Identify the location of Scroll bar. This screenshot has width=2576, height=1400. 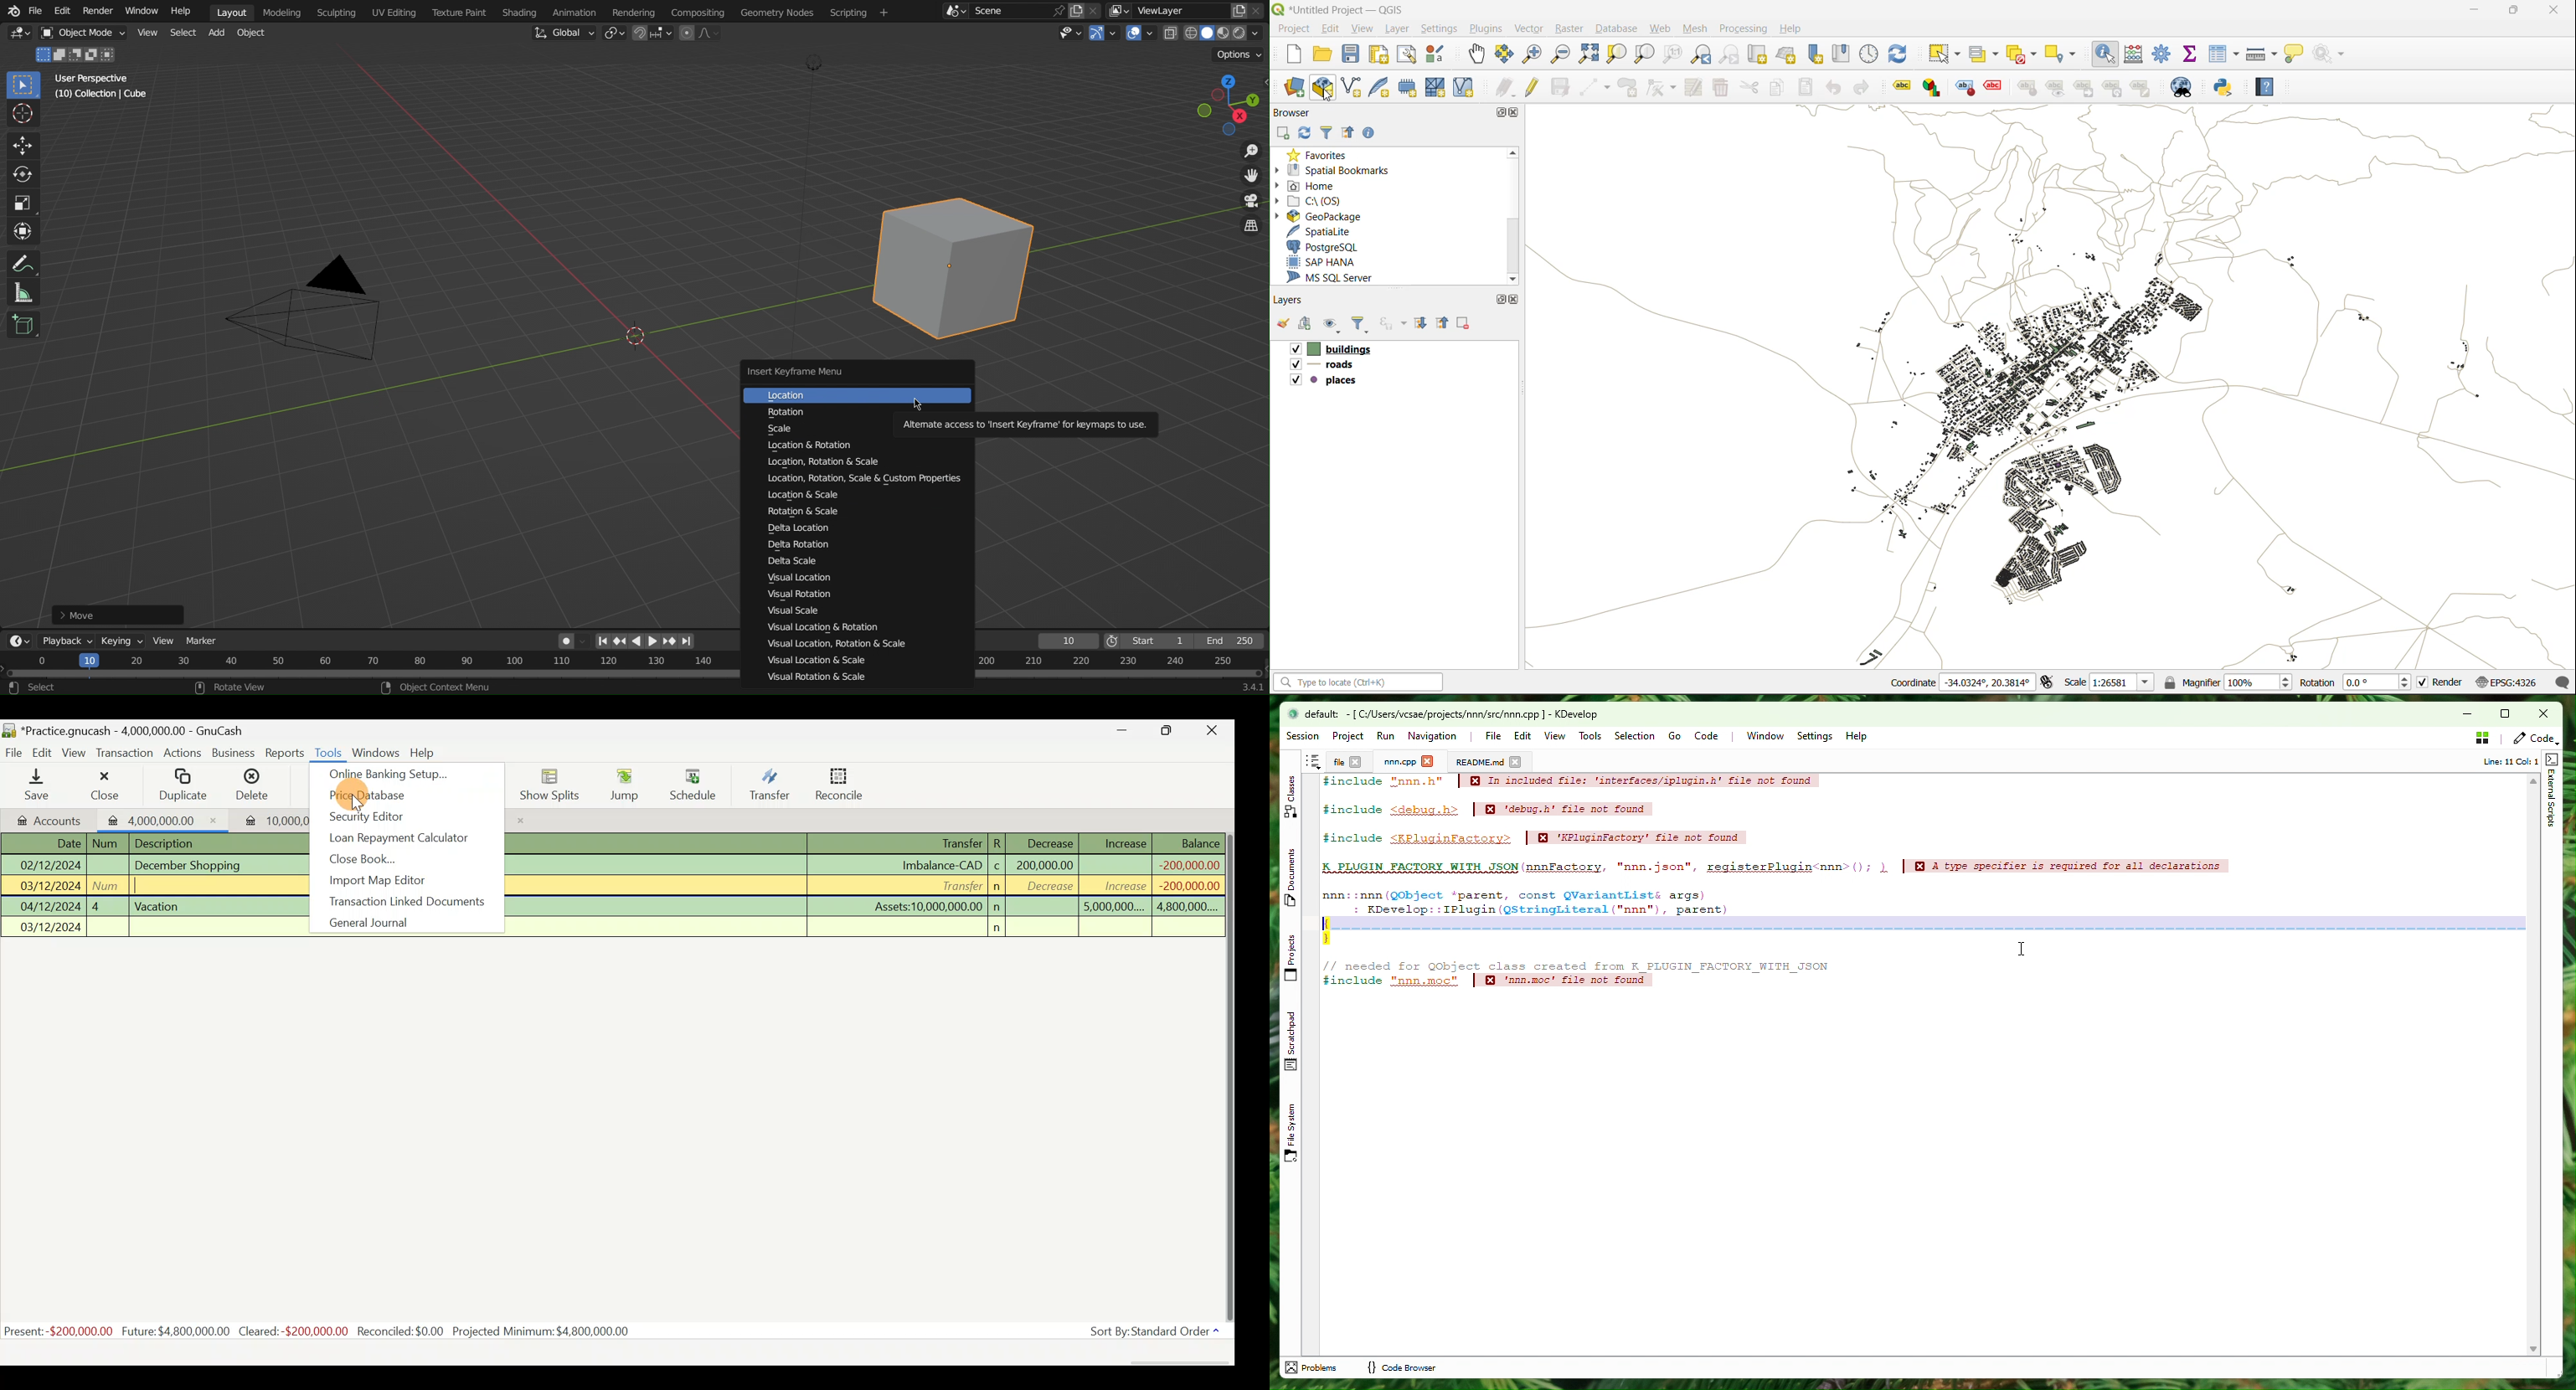
(1228, 1080).